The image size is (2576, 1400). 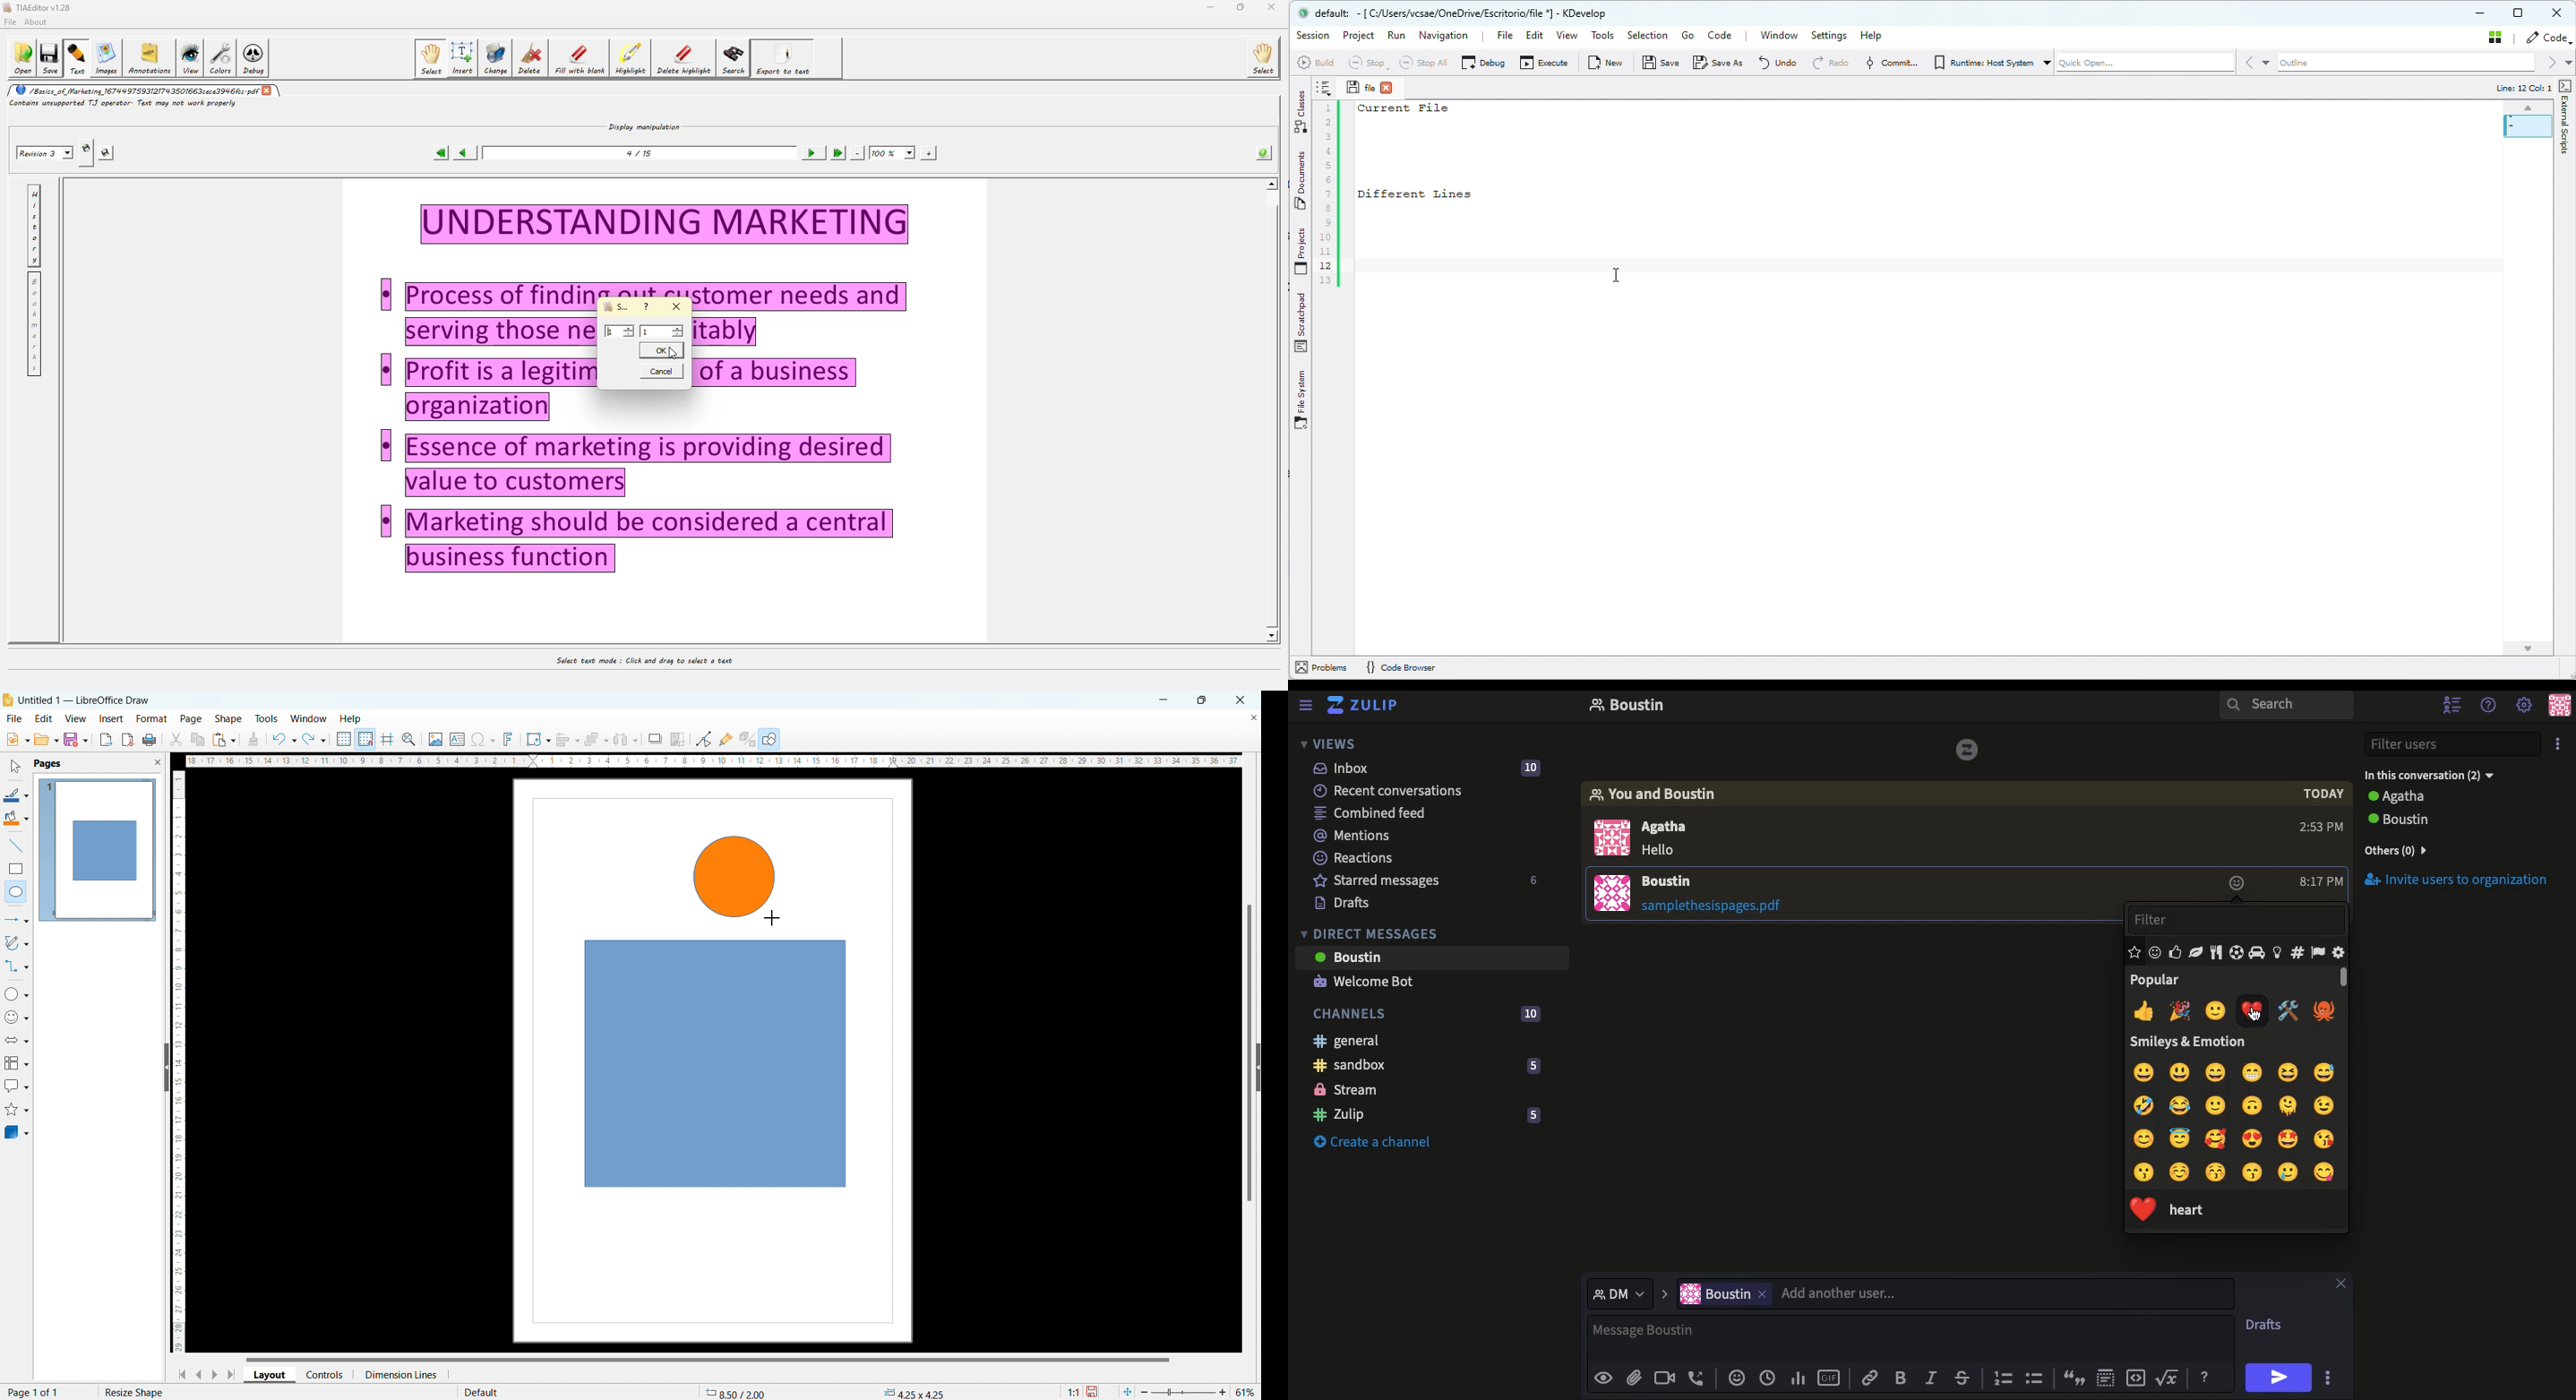 I want to click on Run, so click(x=1398, y=35).